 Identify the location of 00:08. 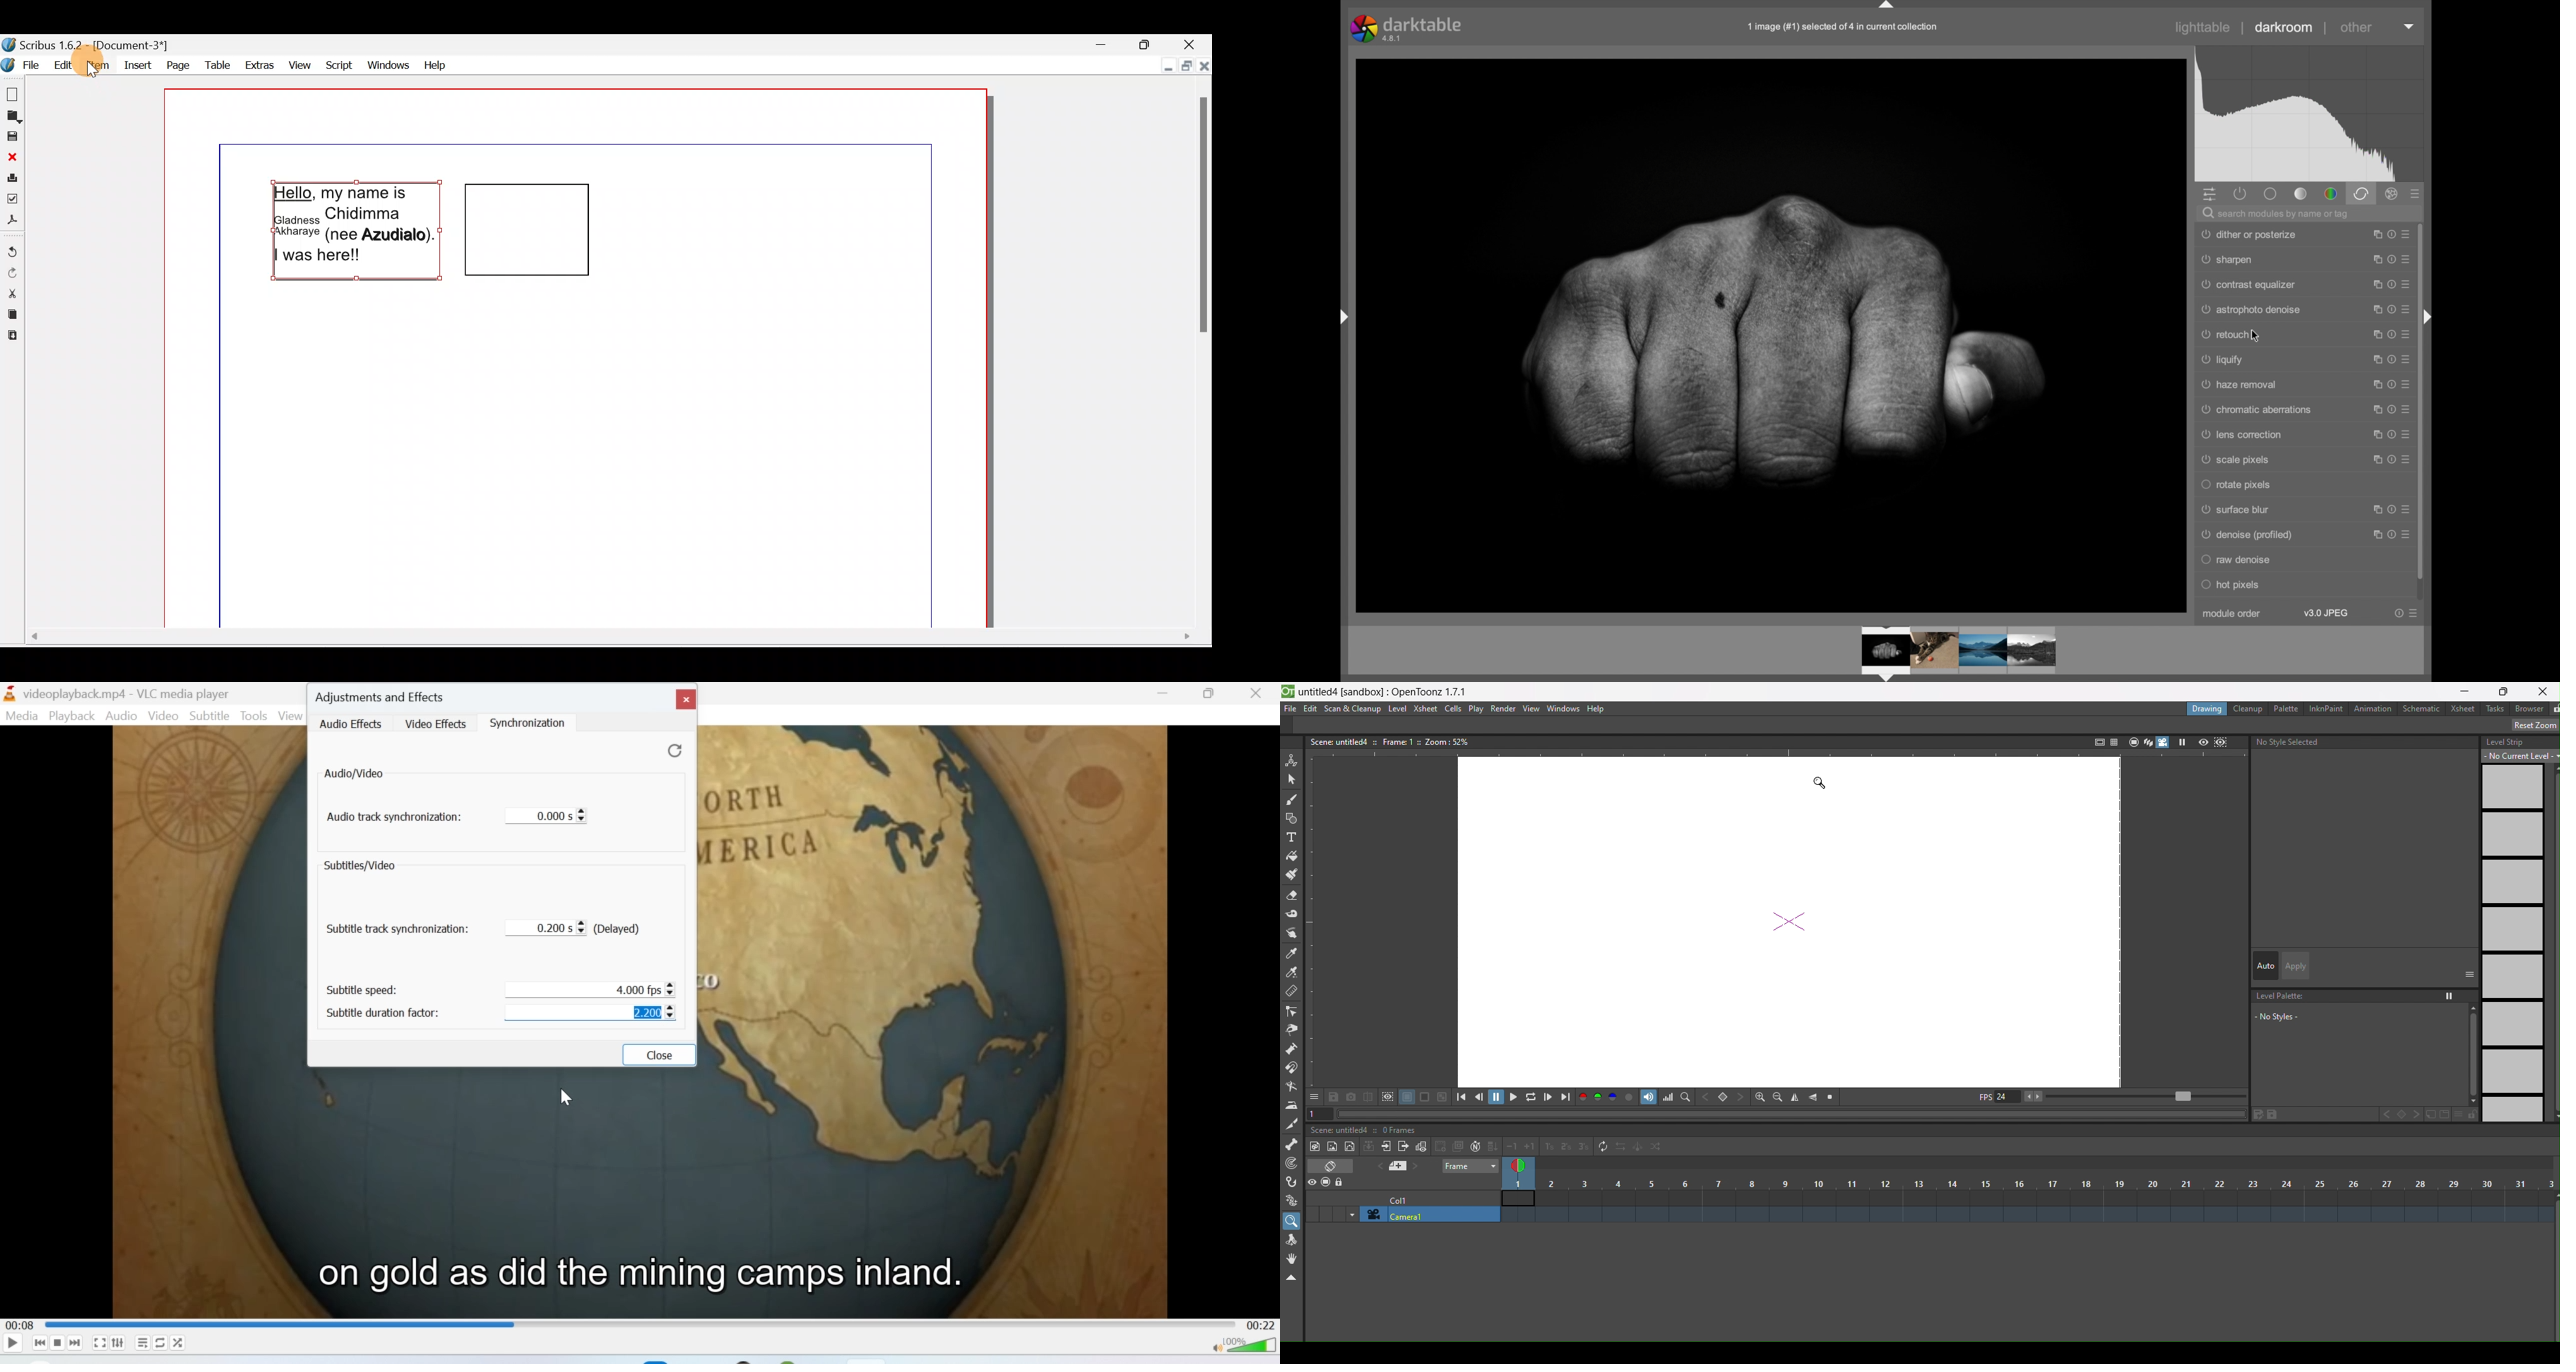
(20, 1326).